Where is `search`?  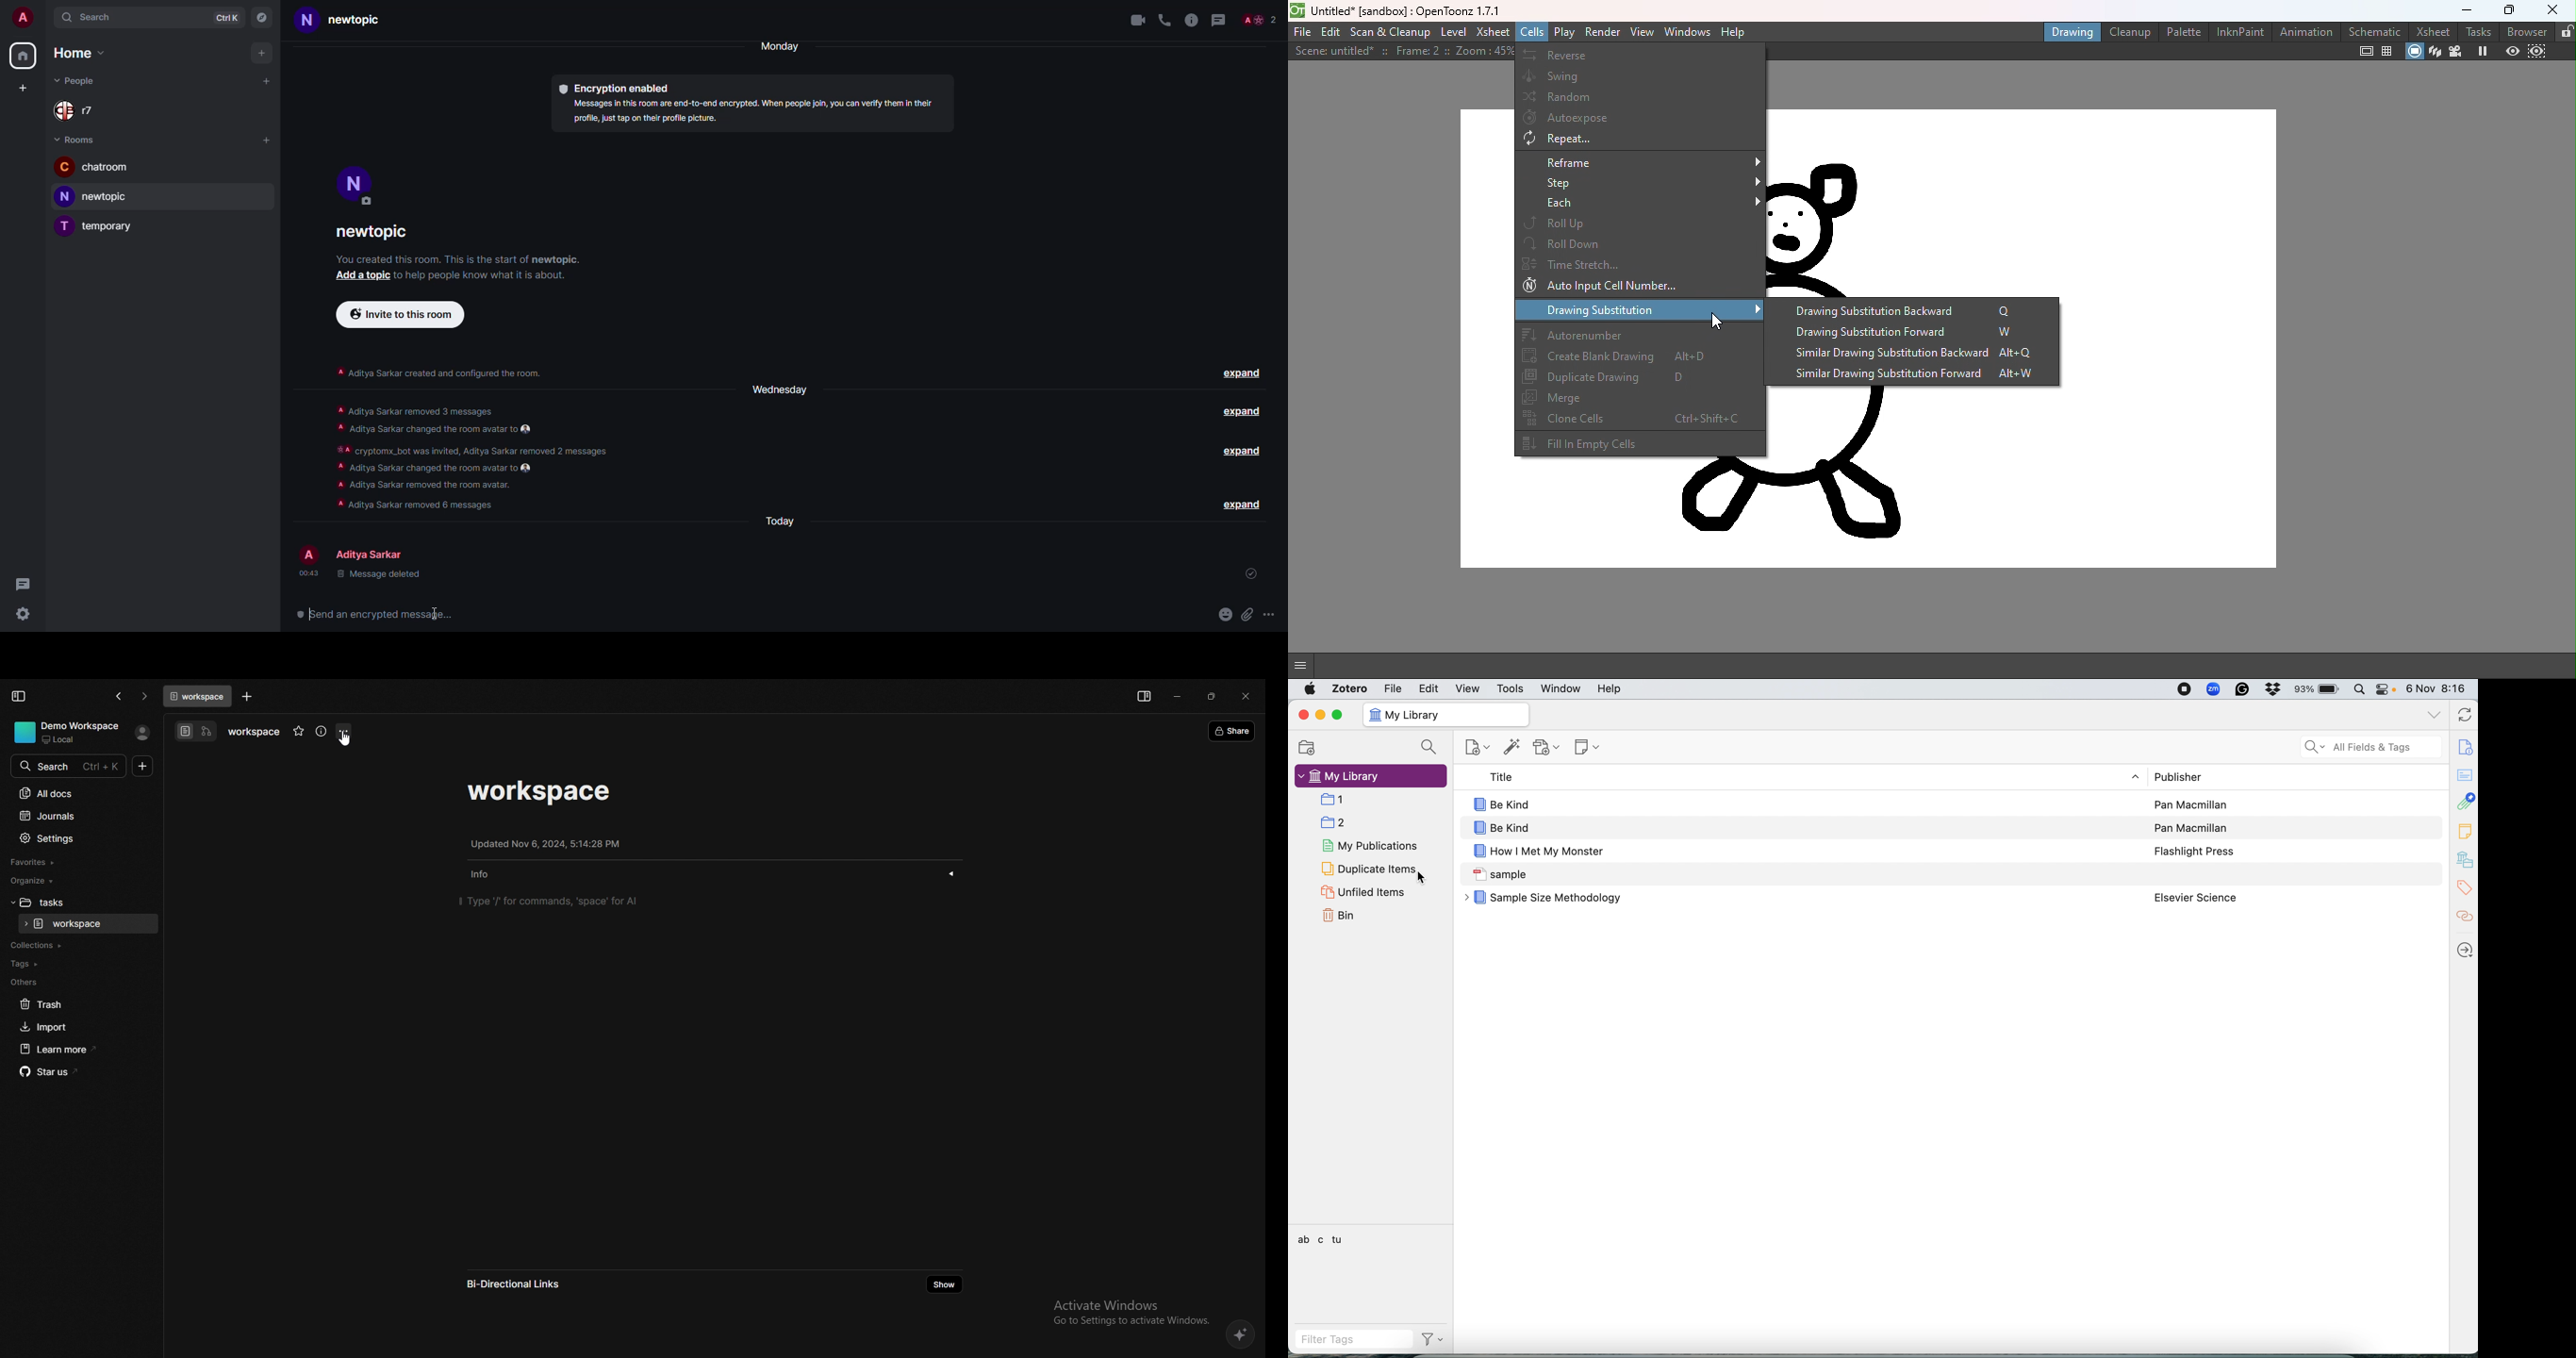 search is located at coordinates (91, 18).